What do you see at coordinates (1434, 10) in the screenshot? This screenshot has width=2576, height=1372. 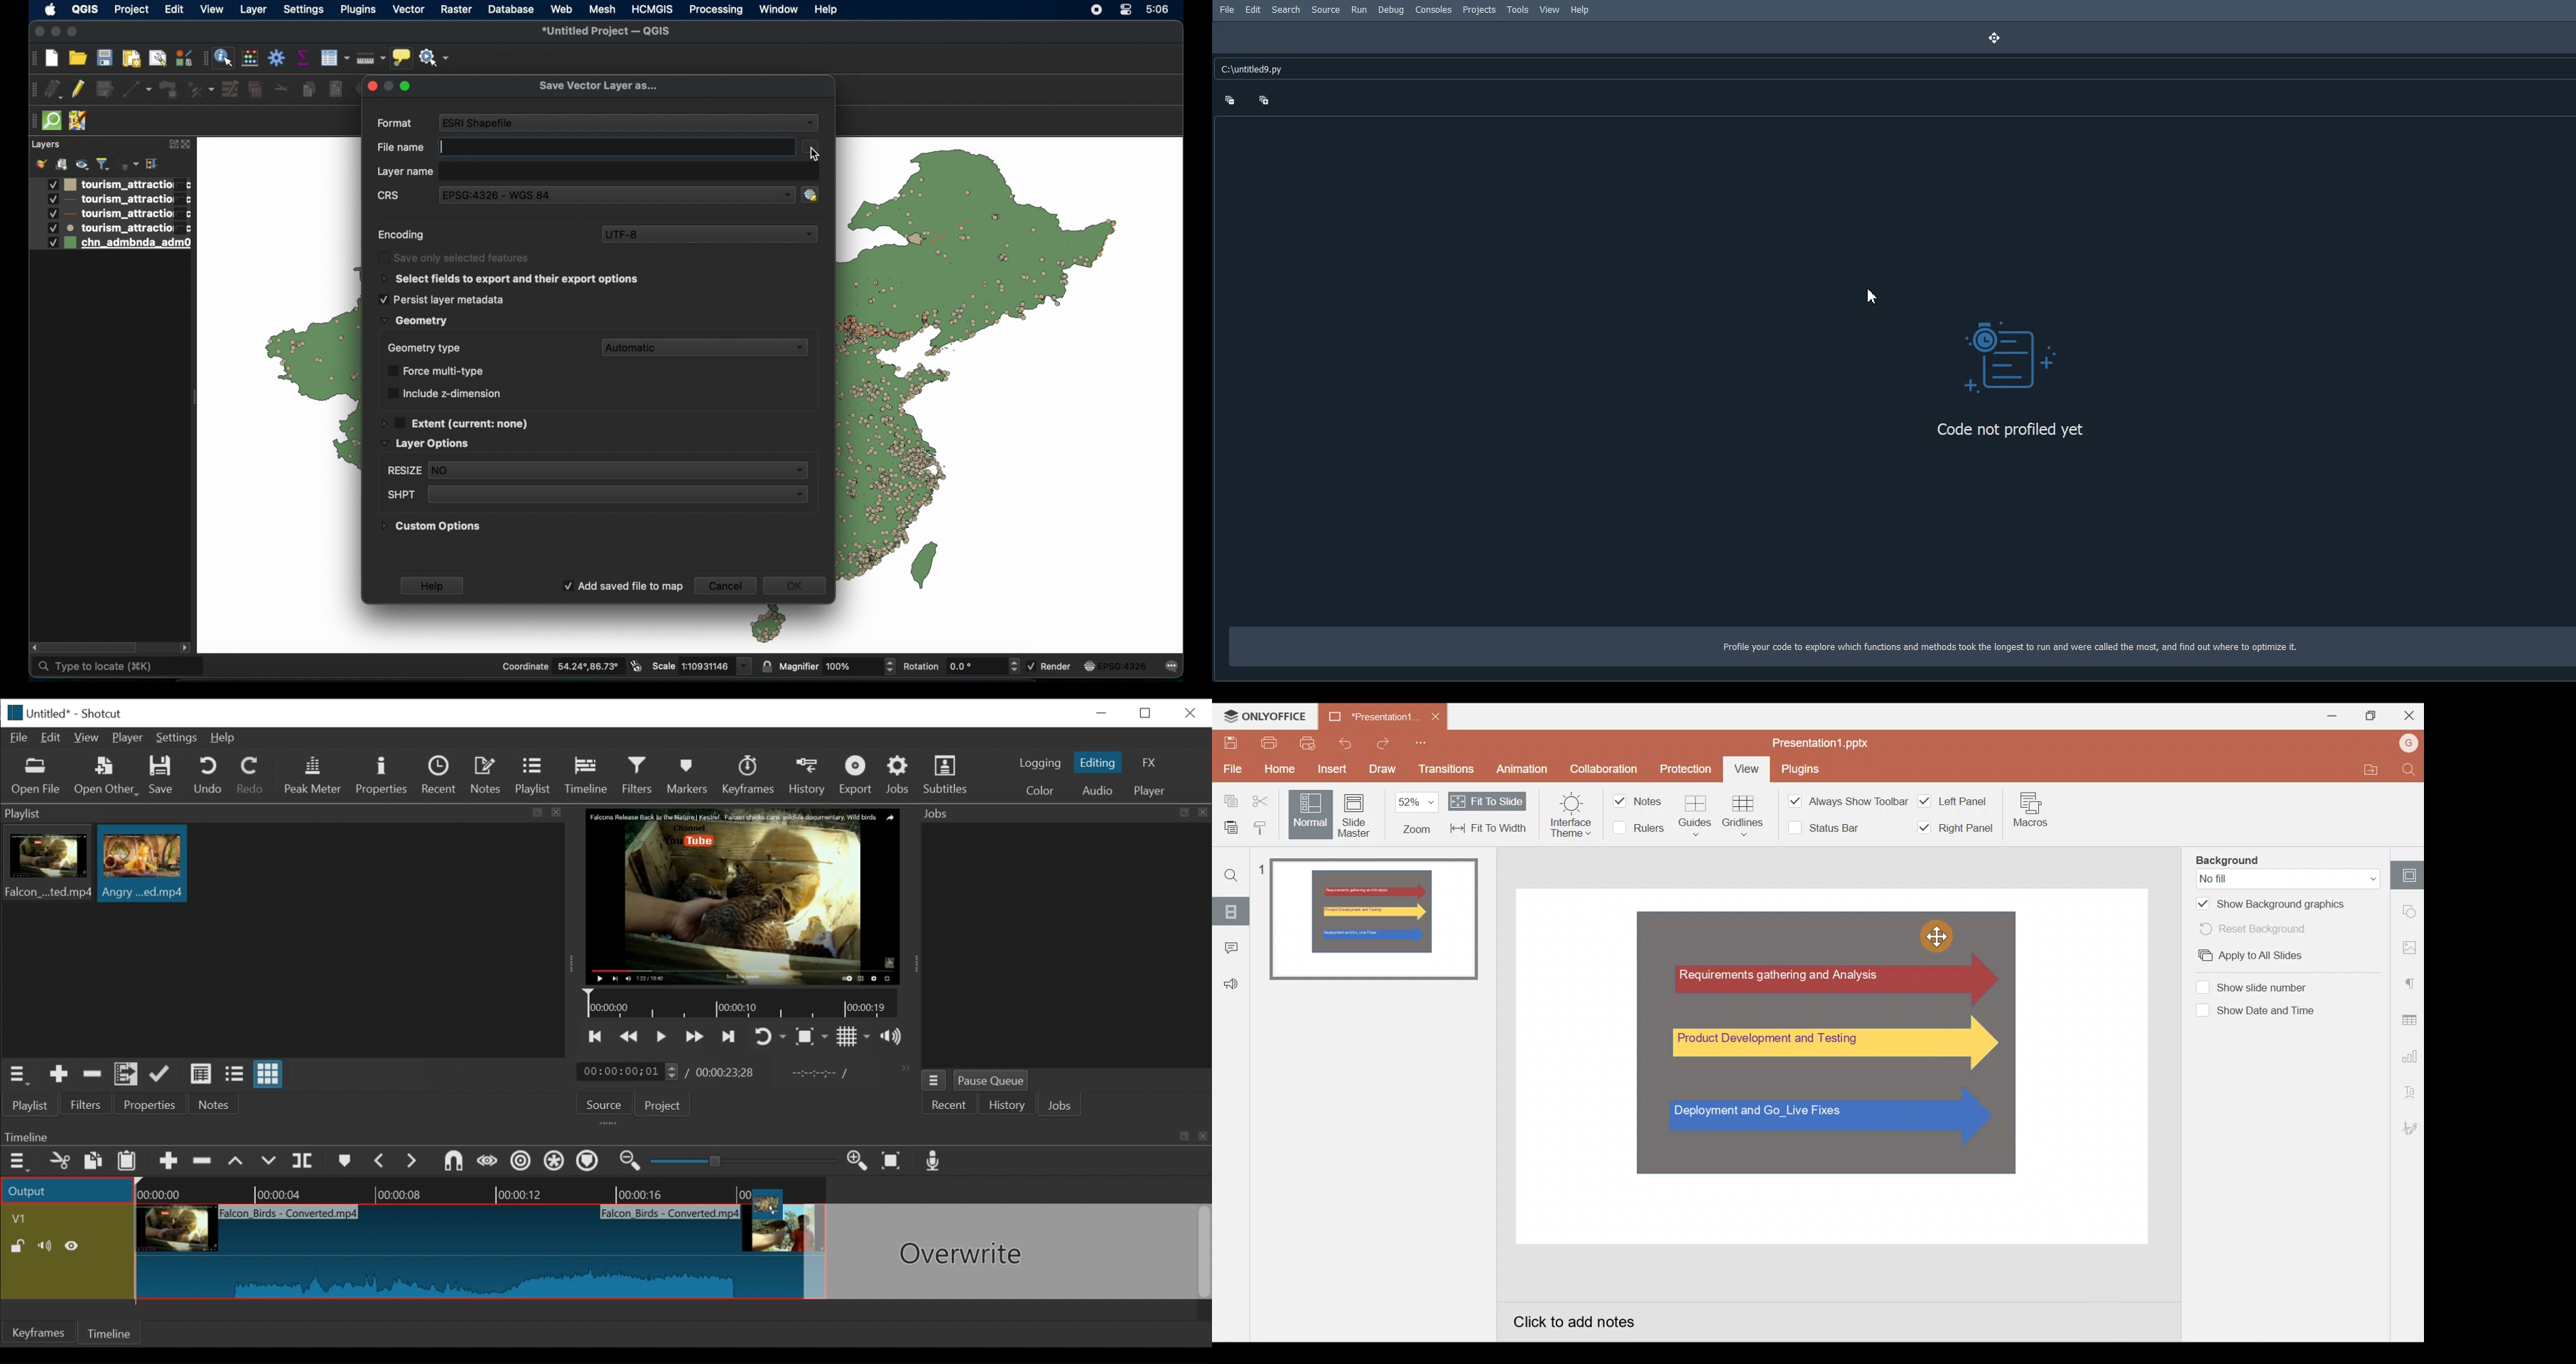 I see `Consoles` at bounding box center [1434, 10].